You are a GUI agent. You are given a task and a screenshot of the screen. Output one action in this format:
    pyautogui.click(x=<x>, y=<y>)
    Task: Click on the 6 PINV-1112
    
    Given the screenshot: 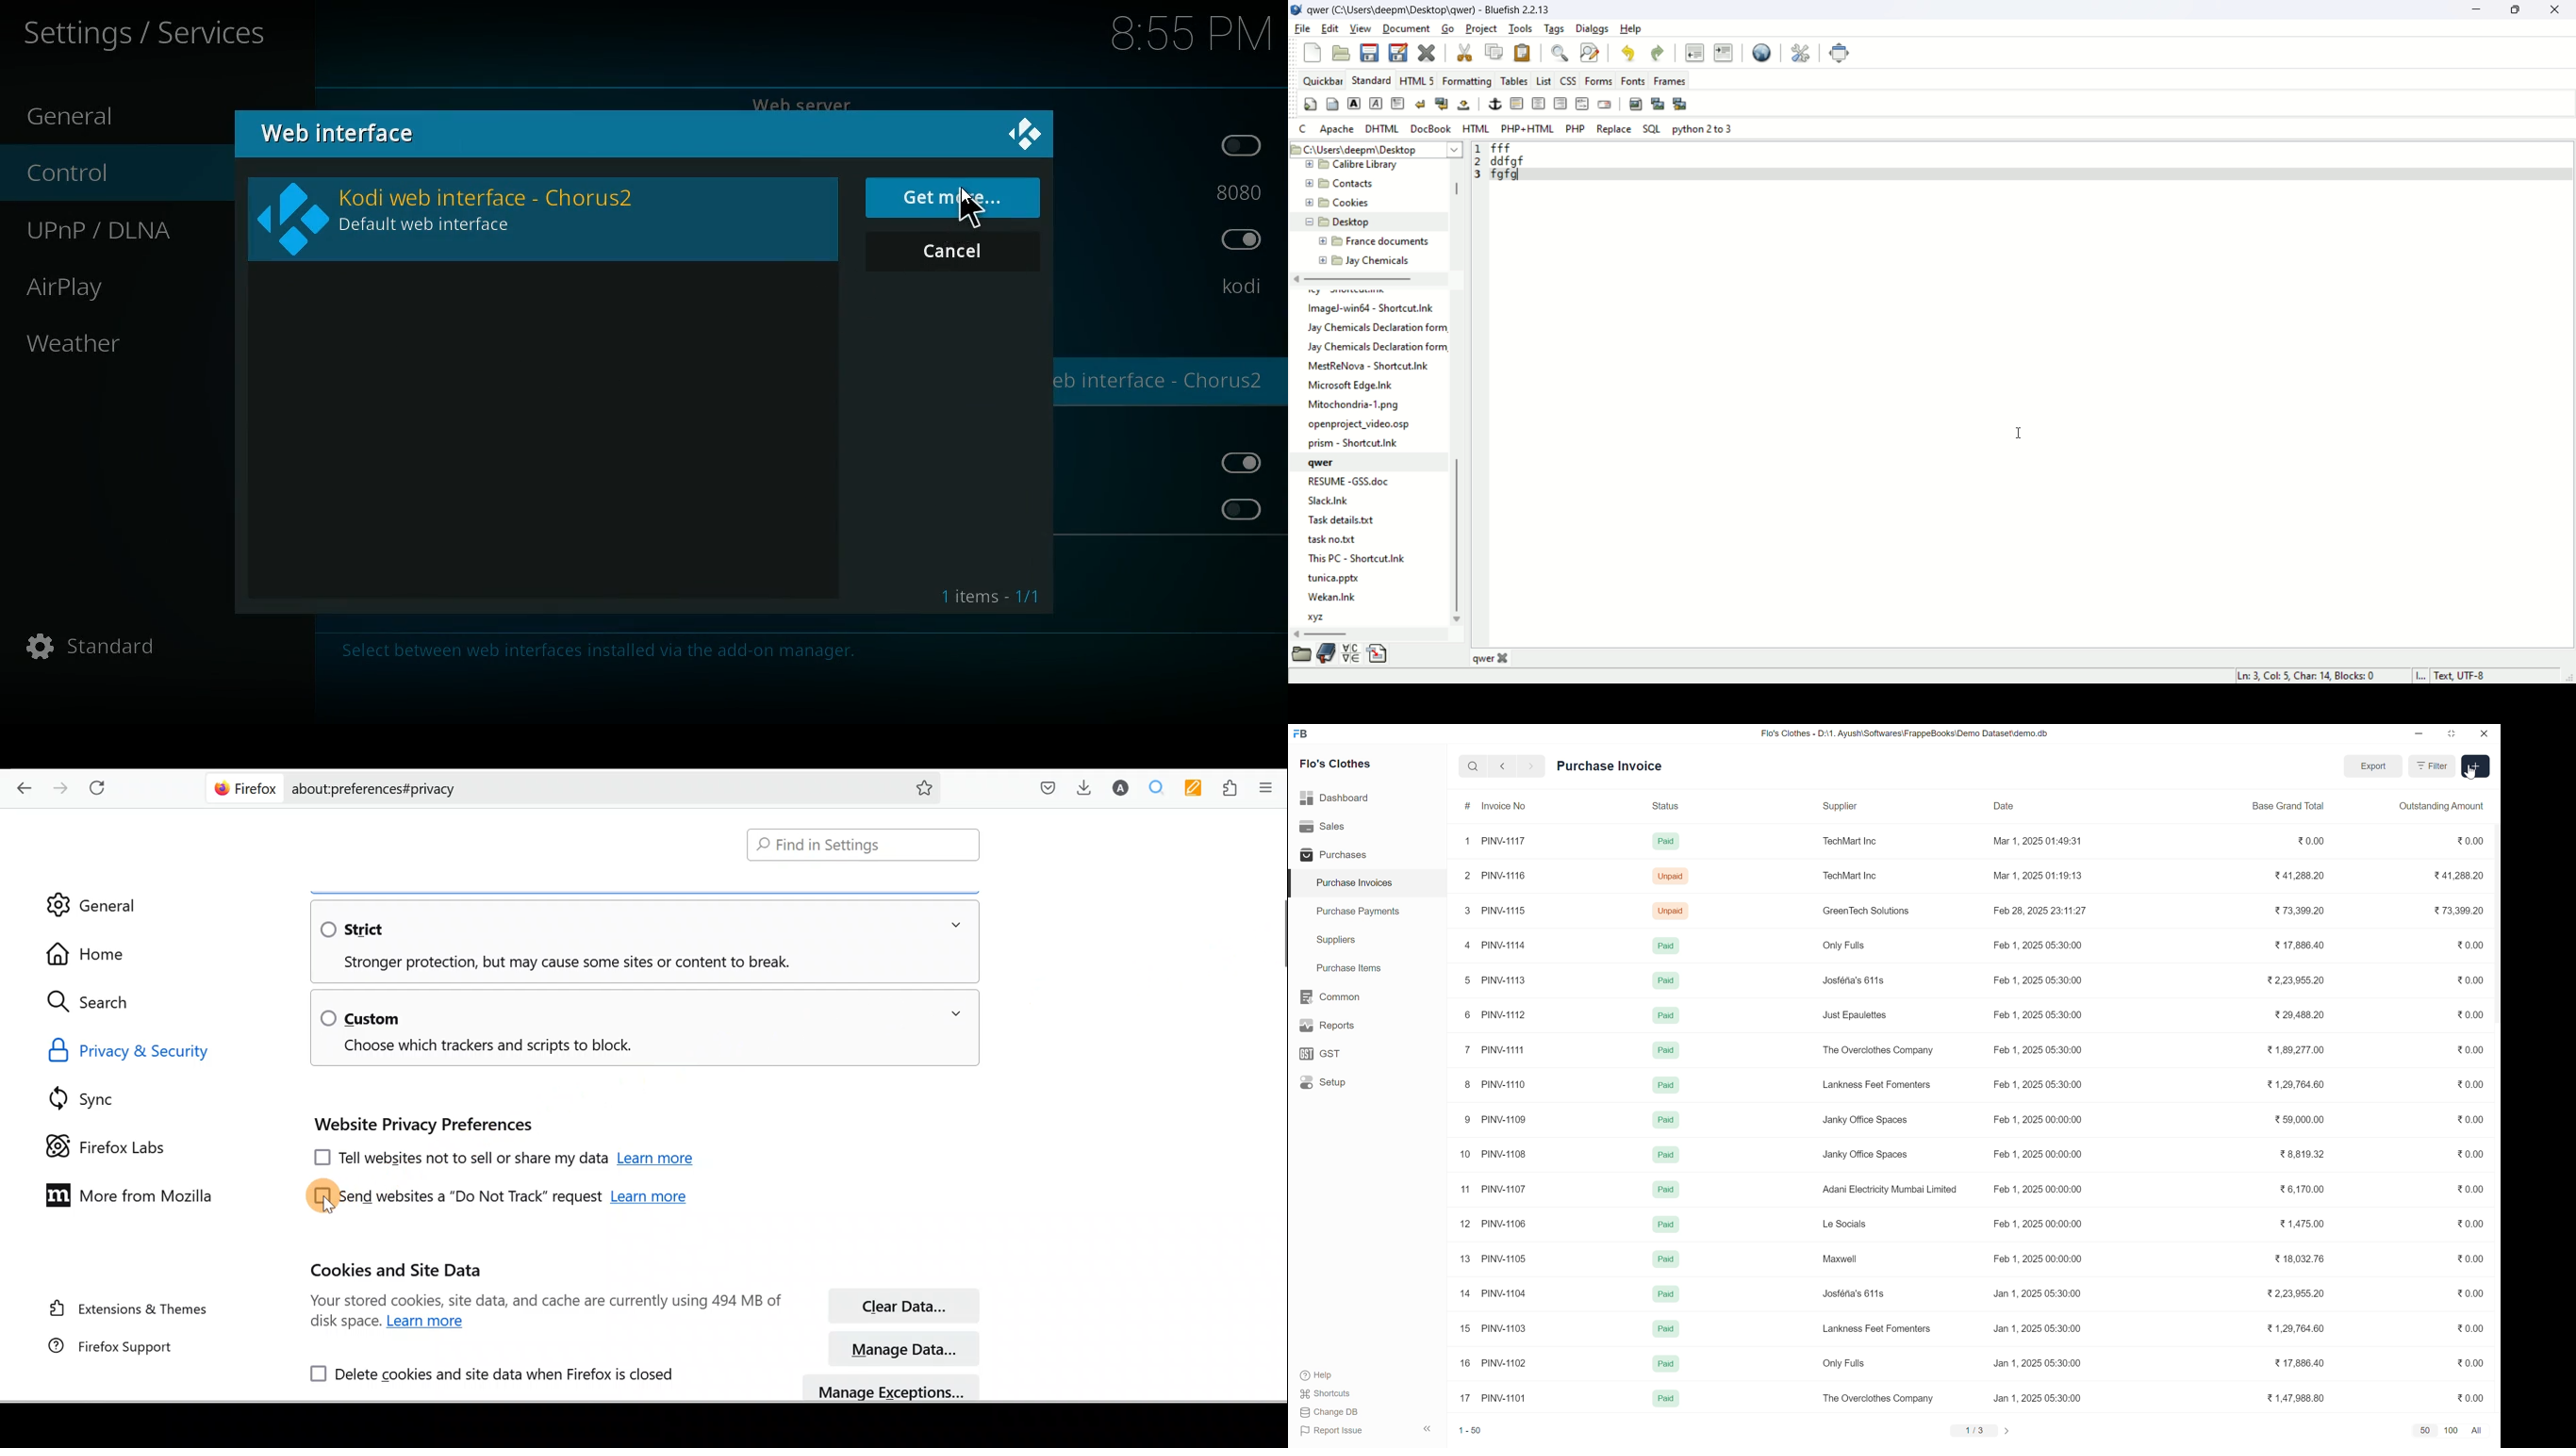 What is the action you would take?
    pyautogui.click(x=1495, y=1014)
    